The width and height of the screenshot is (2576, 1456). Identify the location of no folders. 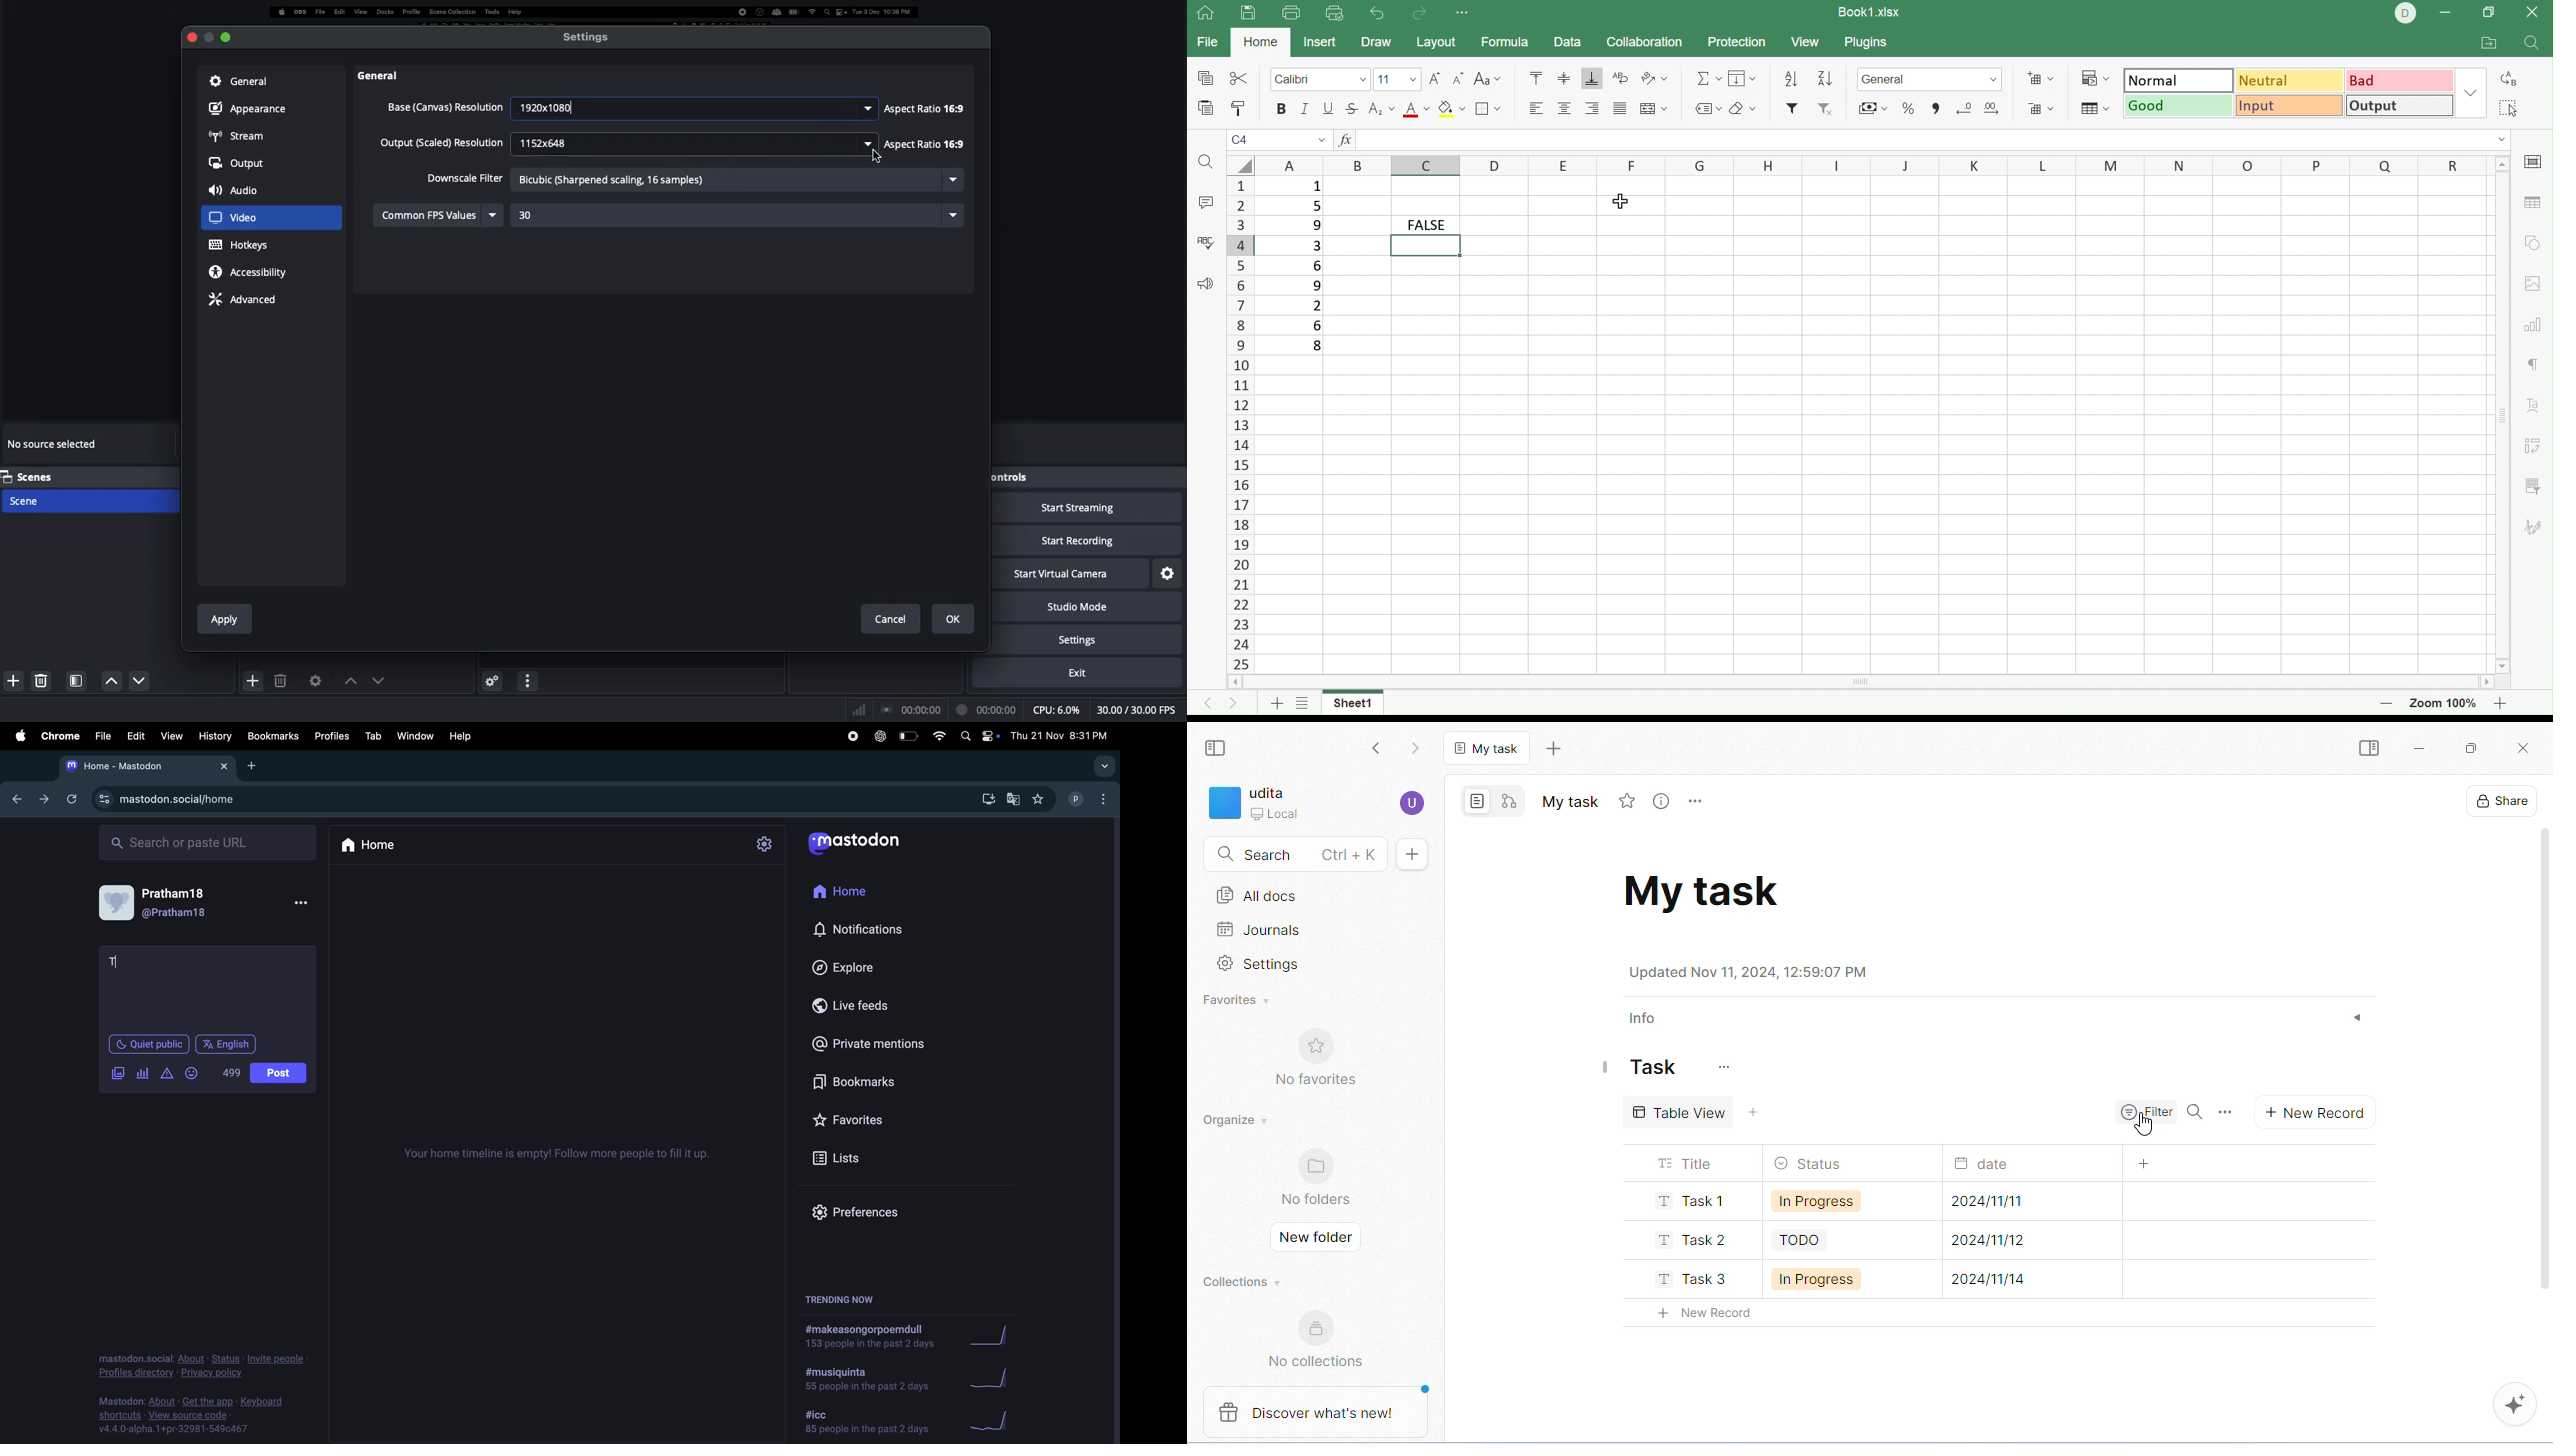
(1317, 1200).